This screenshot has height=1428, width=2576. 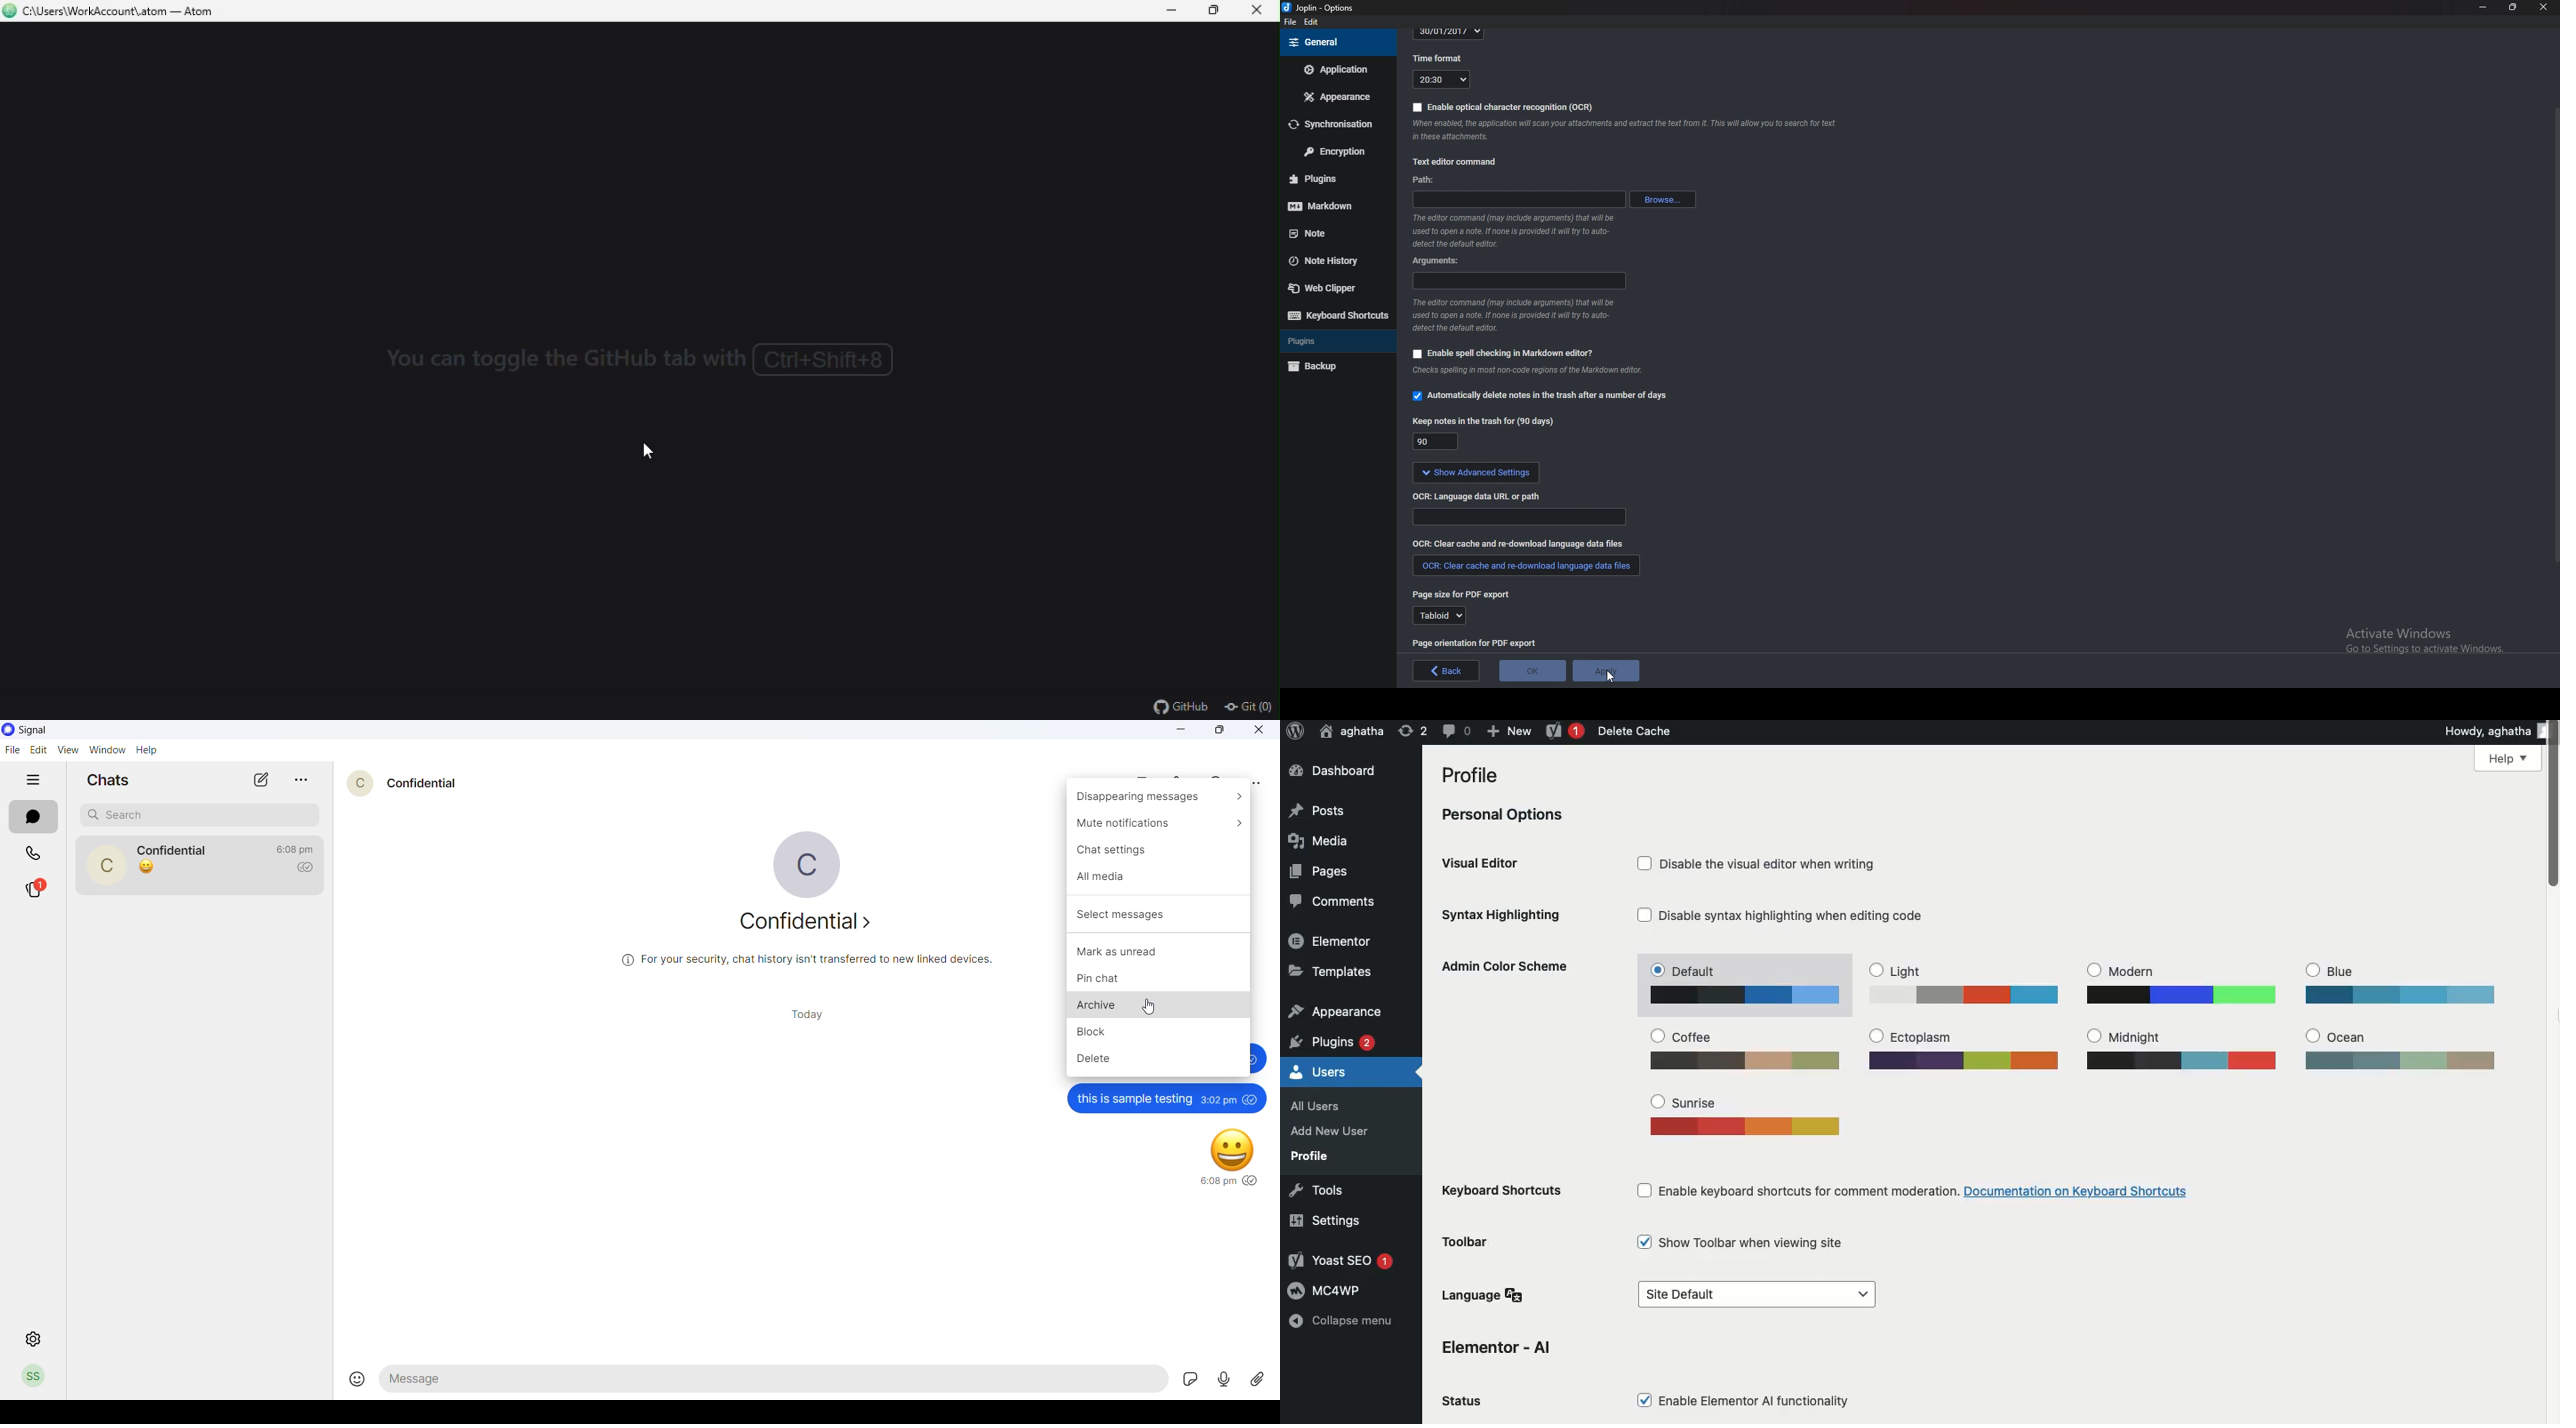 I want to click on Keyboard shortcuts, so click(x=1337, y=315).